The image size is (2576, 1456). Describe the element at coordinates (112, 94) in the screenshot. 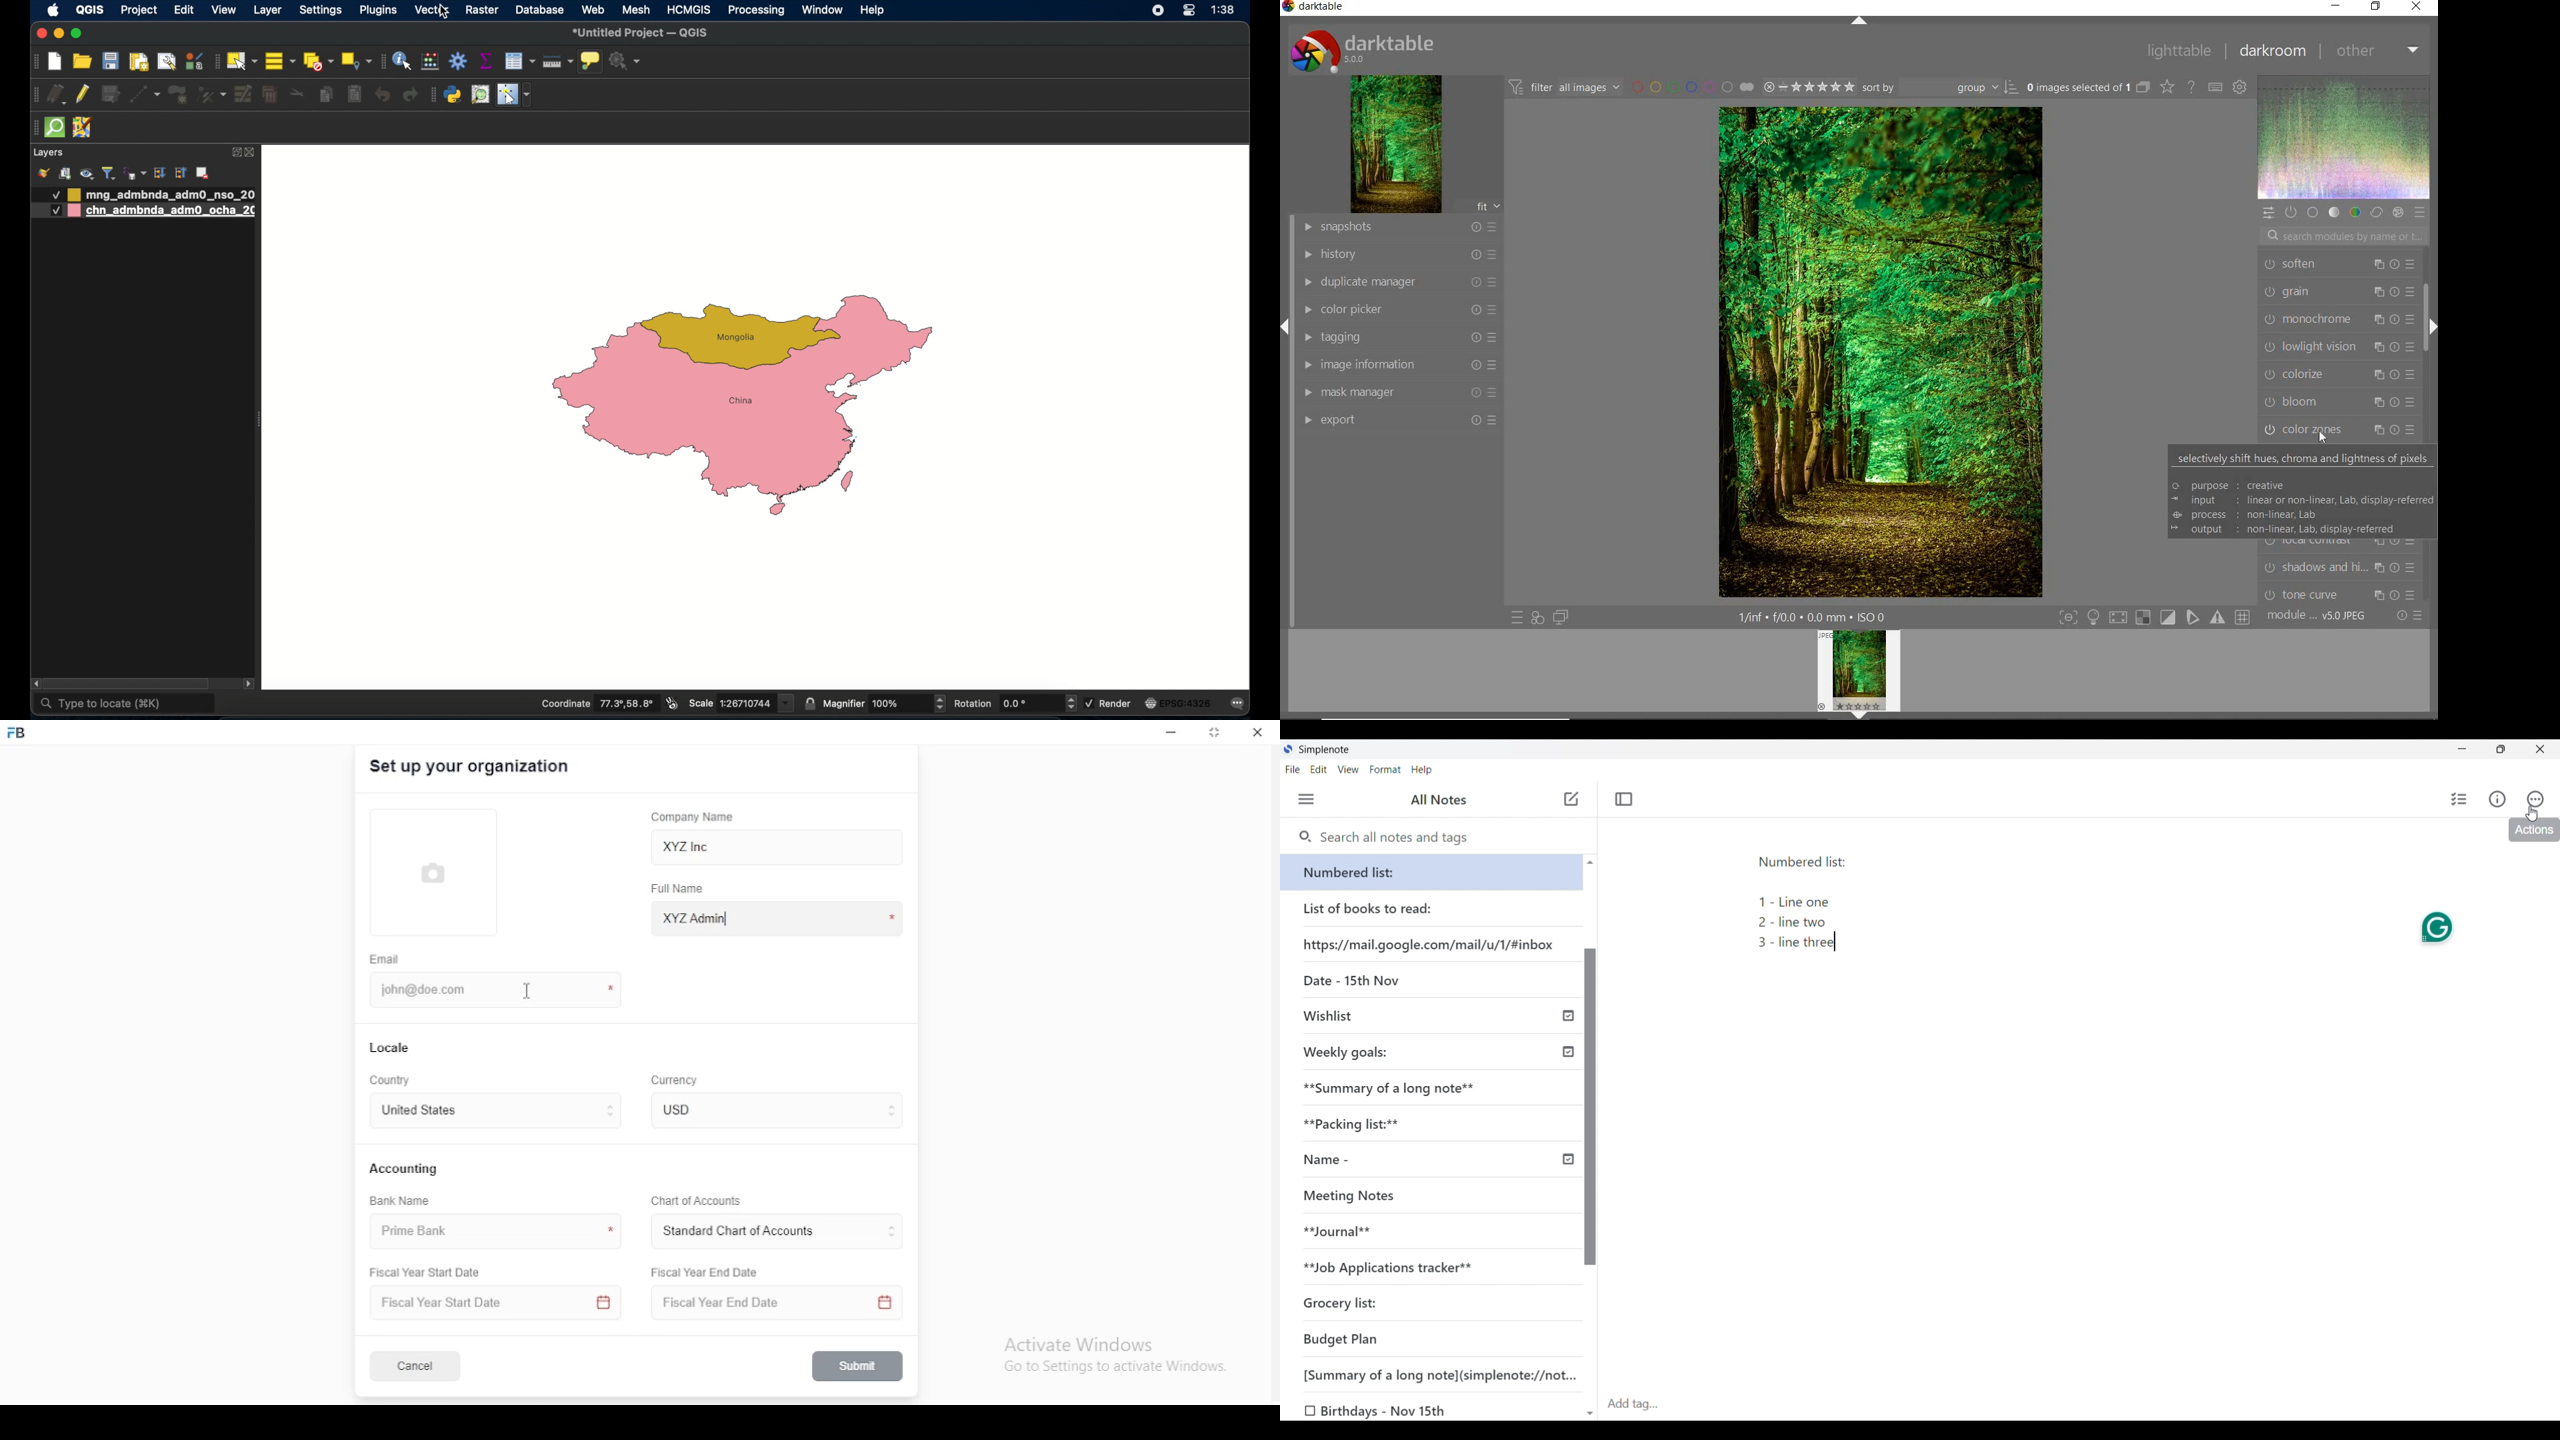

I see `save edits` at that location.